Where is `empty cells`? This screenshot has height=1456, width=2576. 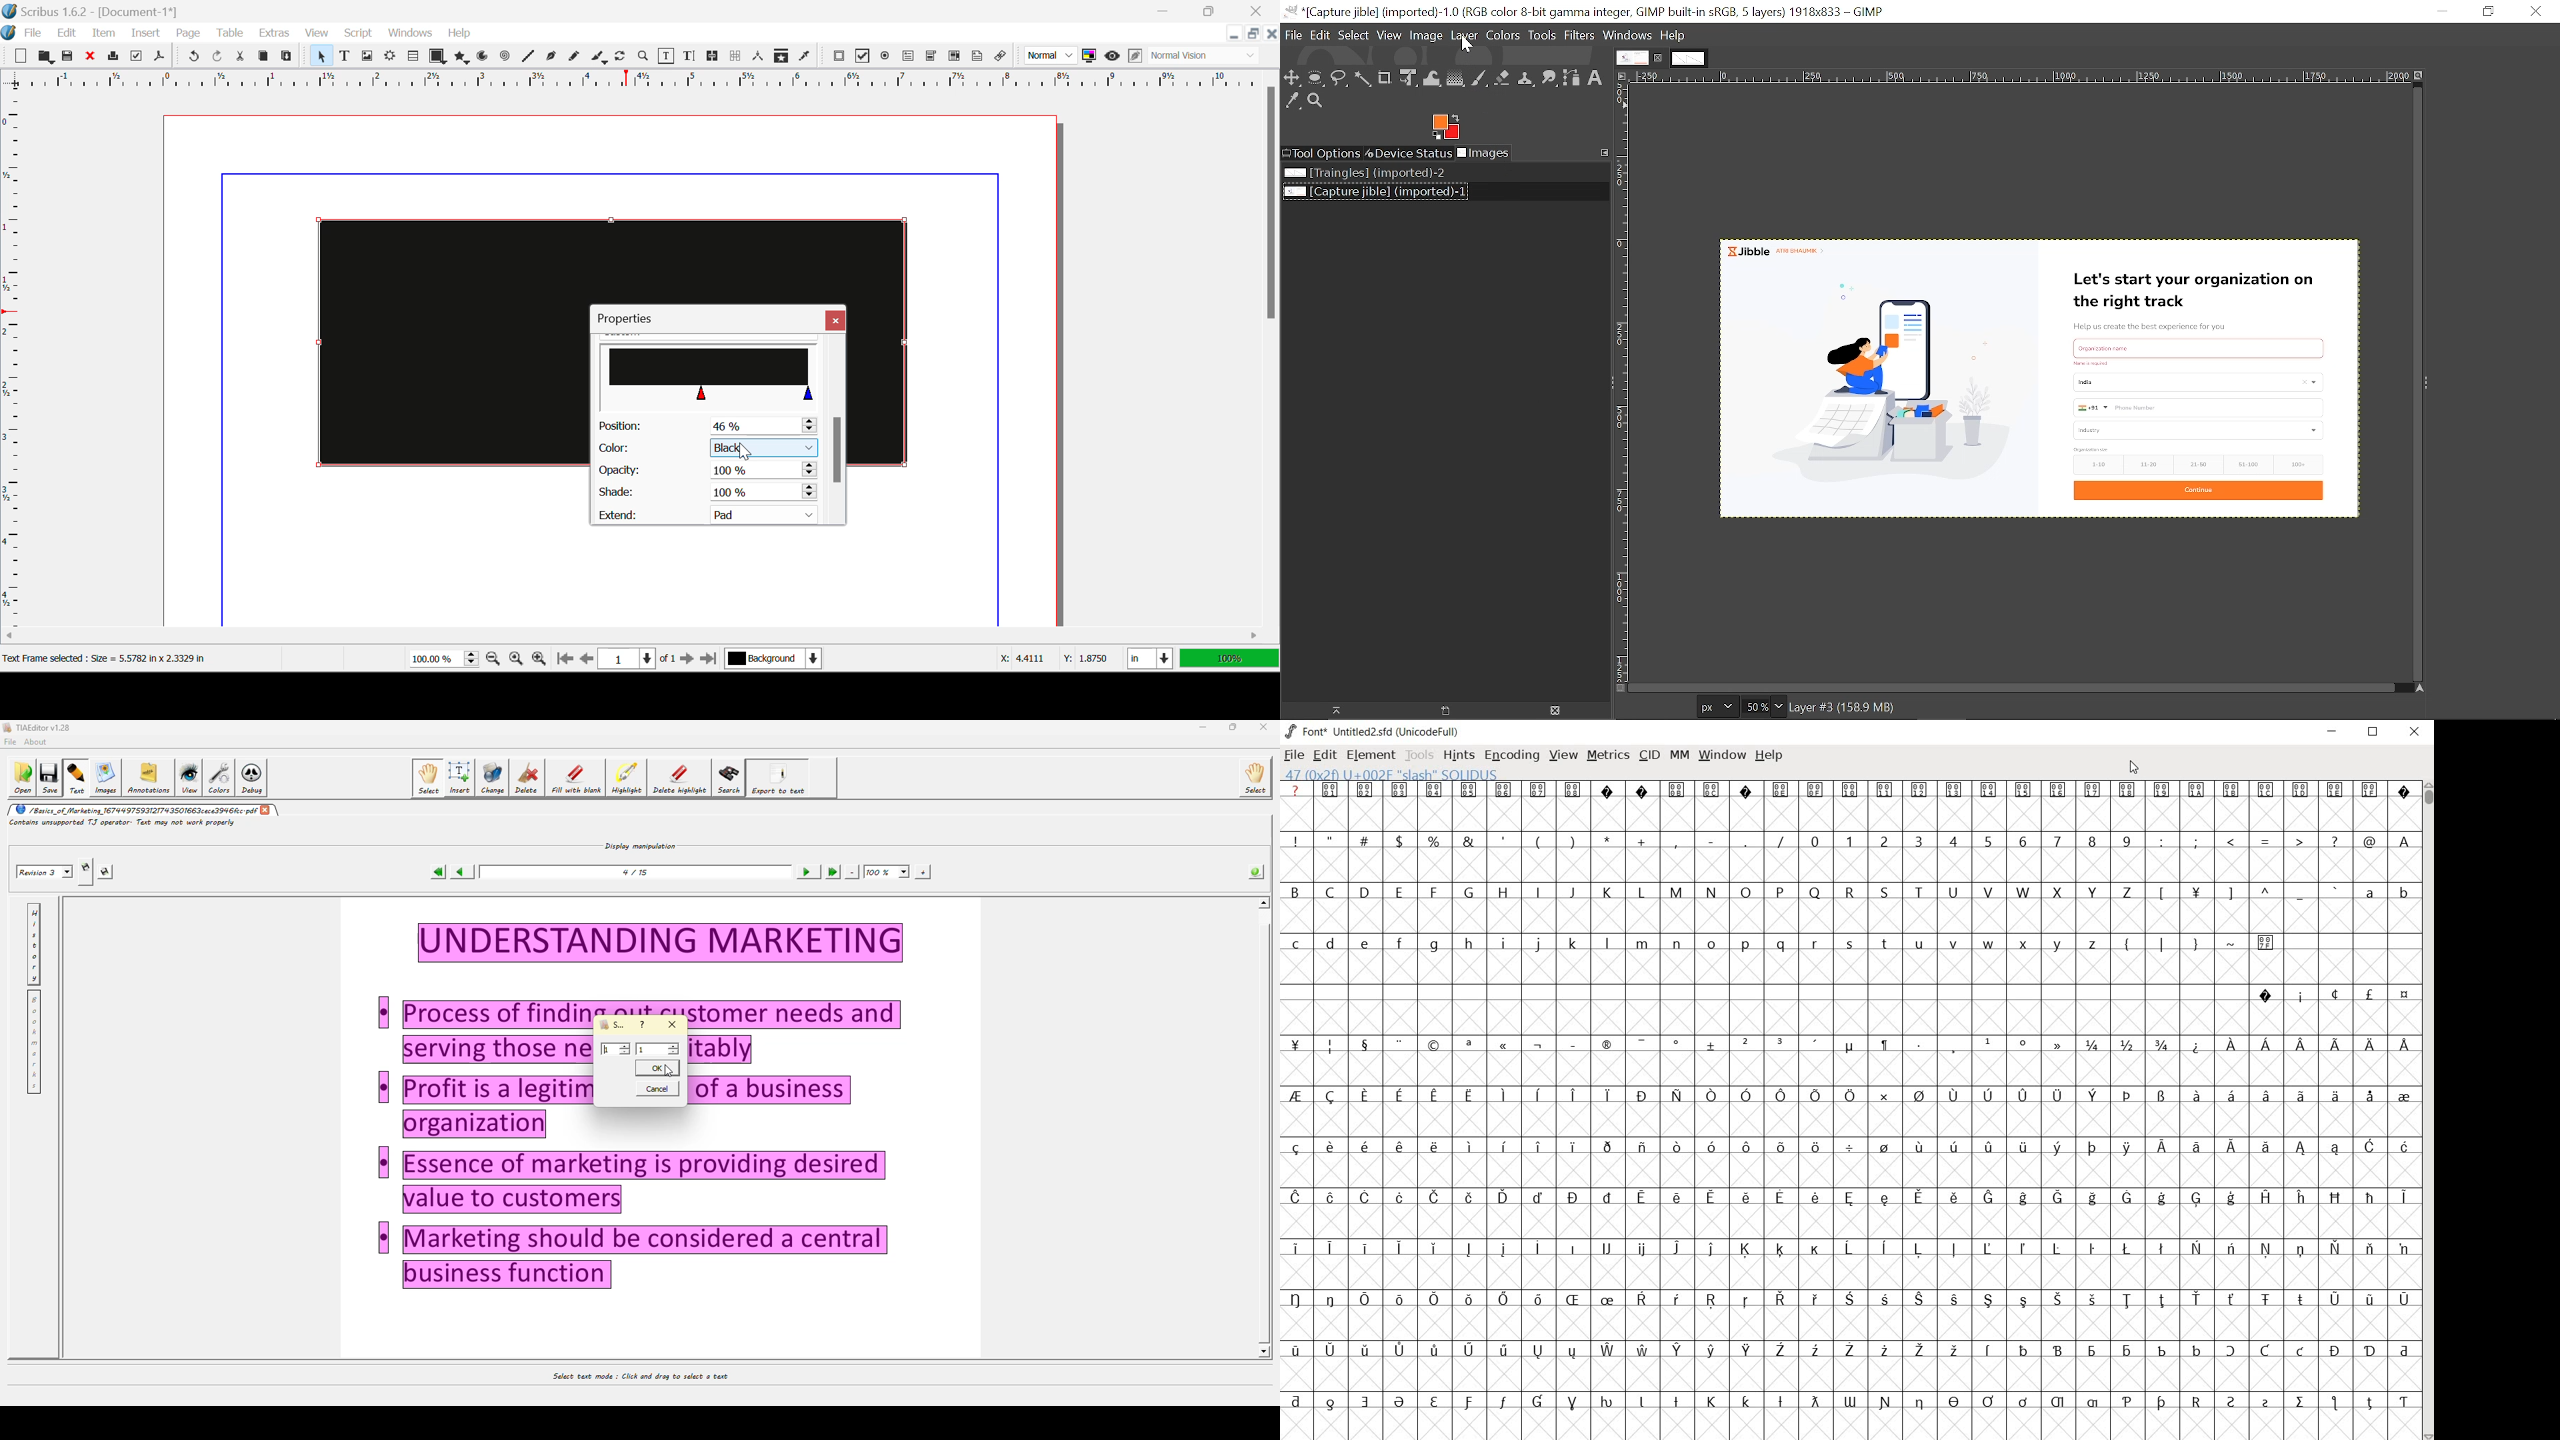
empty cells is located at coordinates (1852, 1016).